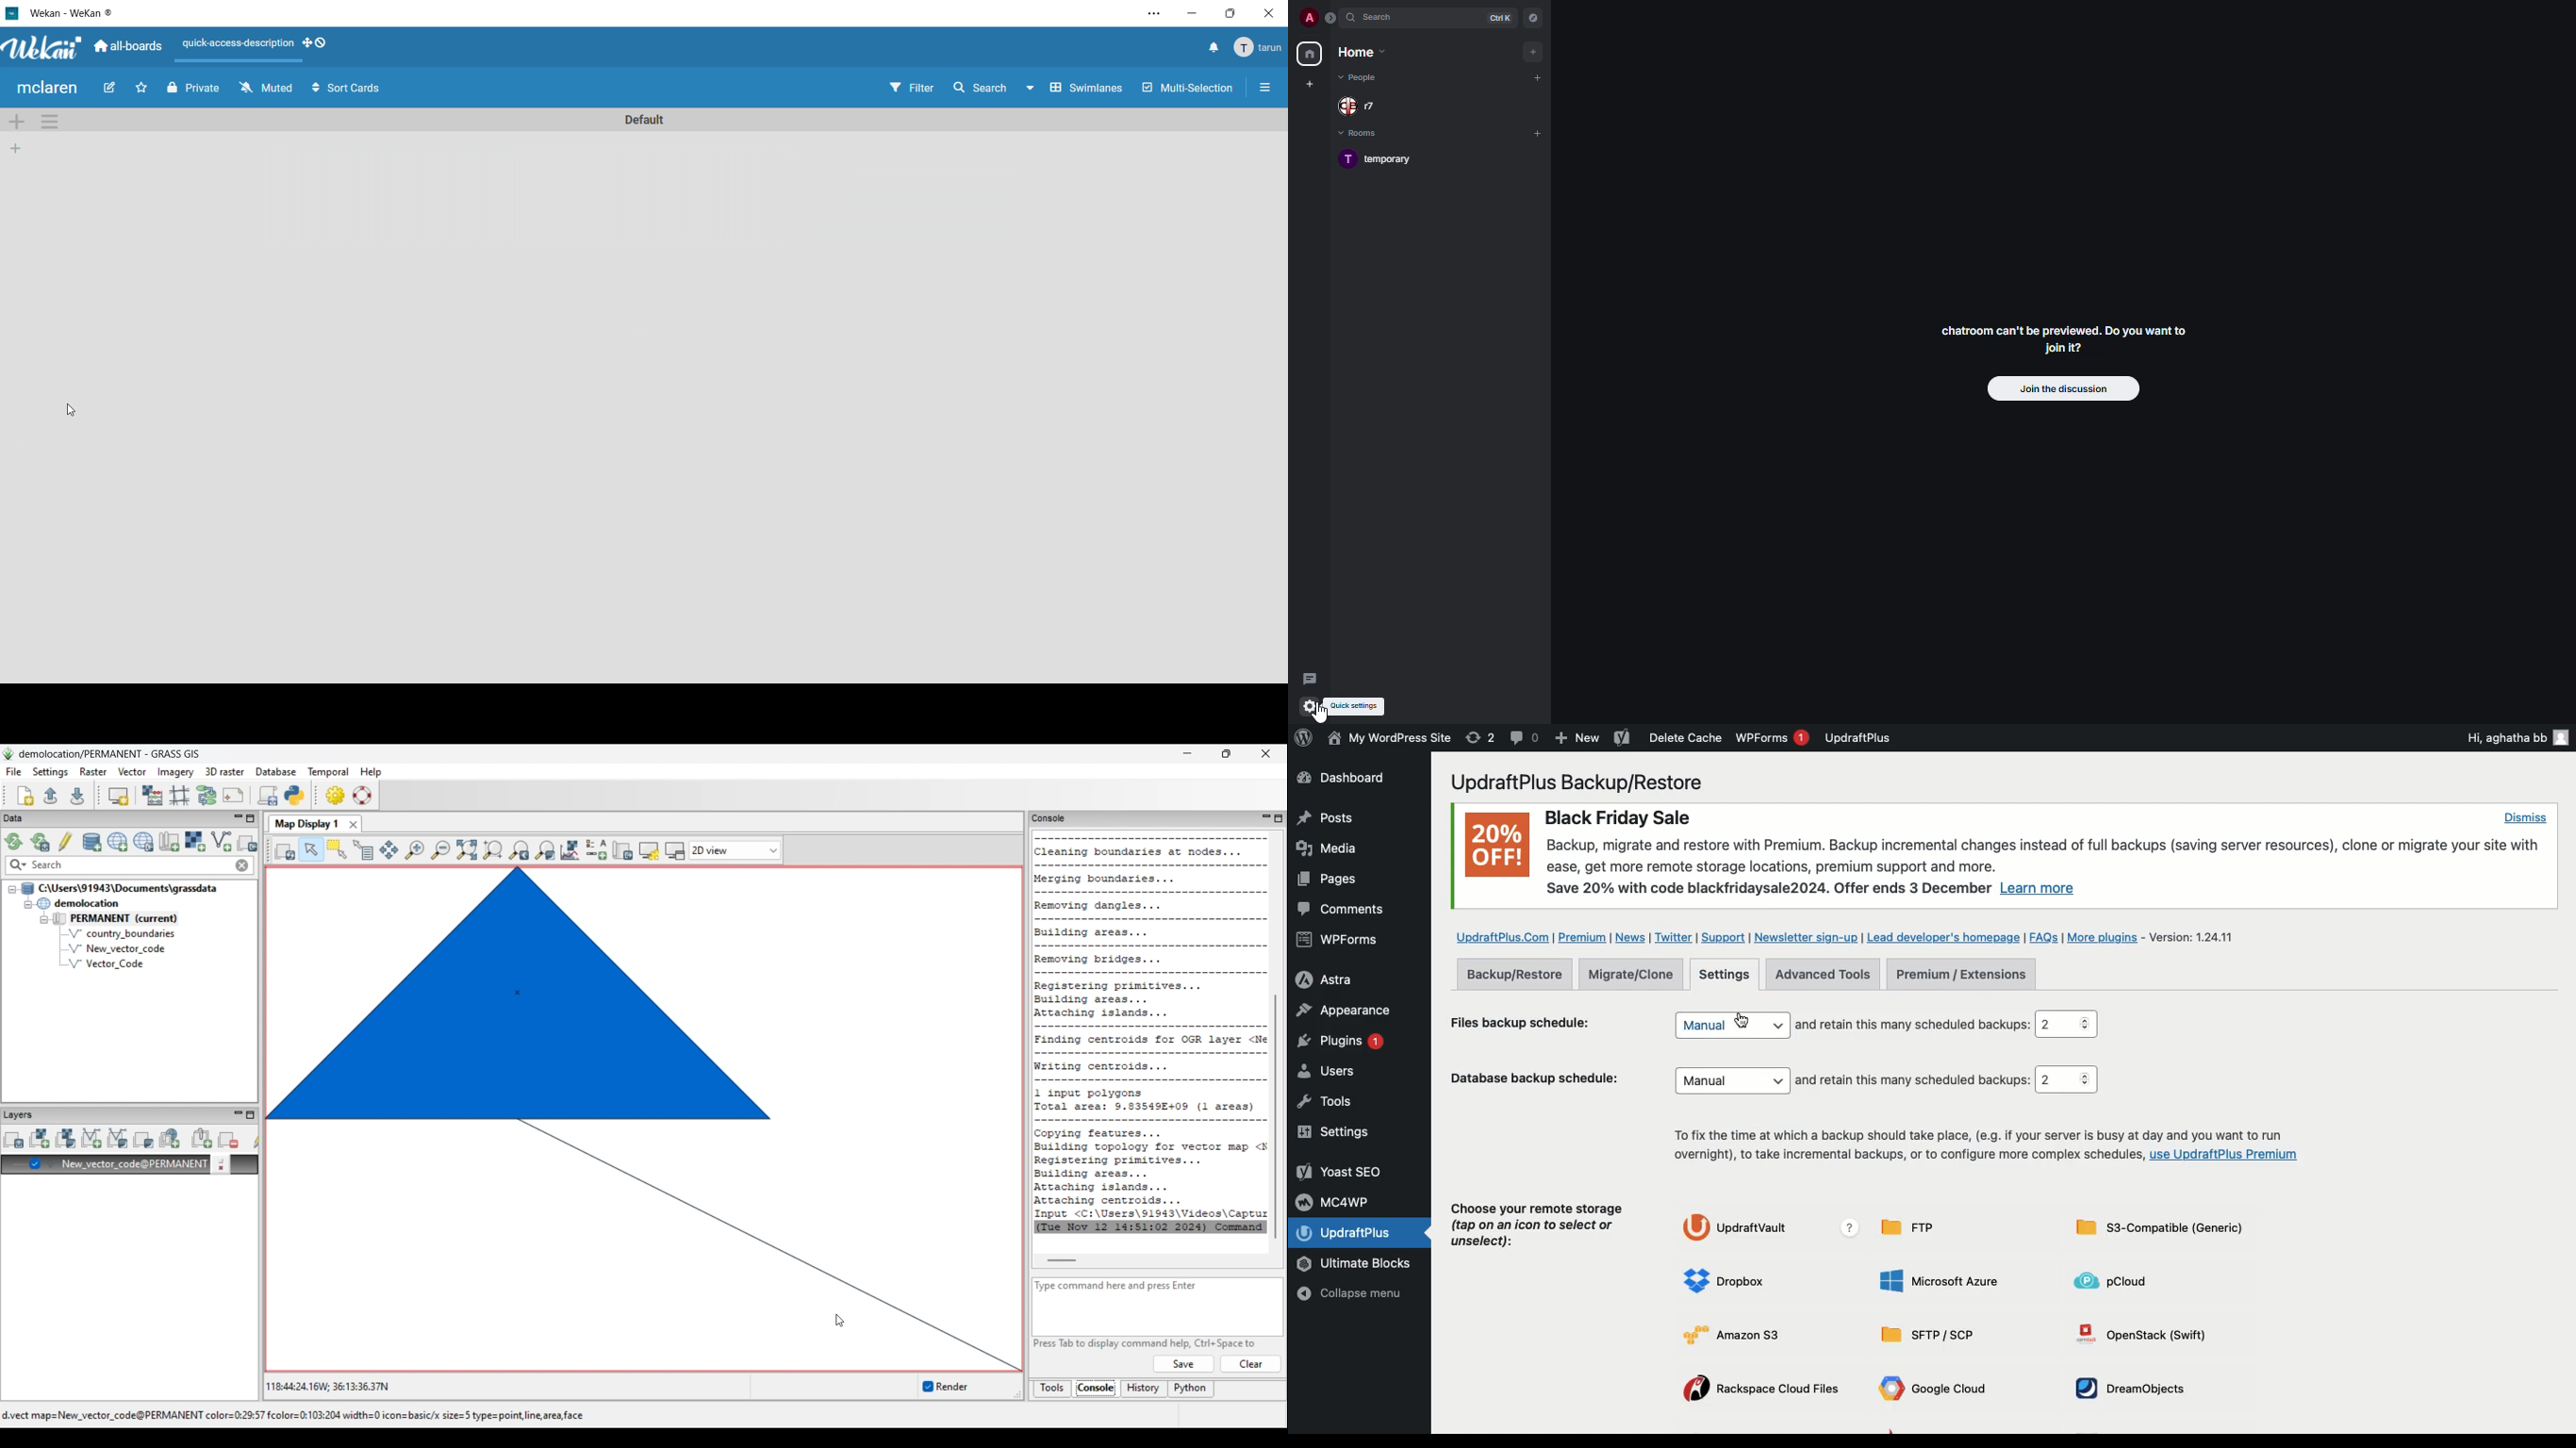 This screenshot has height=1456, width=2576. Describe the element at coordinates (2047, 868) in the screenshot. I see `Backup, migrate and restore with Premium. Backup incremental changes instead of full backups (saving server resources), clone or migrate your site withease, get more remote storage locations, premium support and more. Save 20% with code blackfridaysale2024. Offer ends 3 December Learn more` at that location.